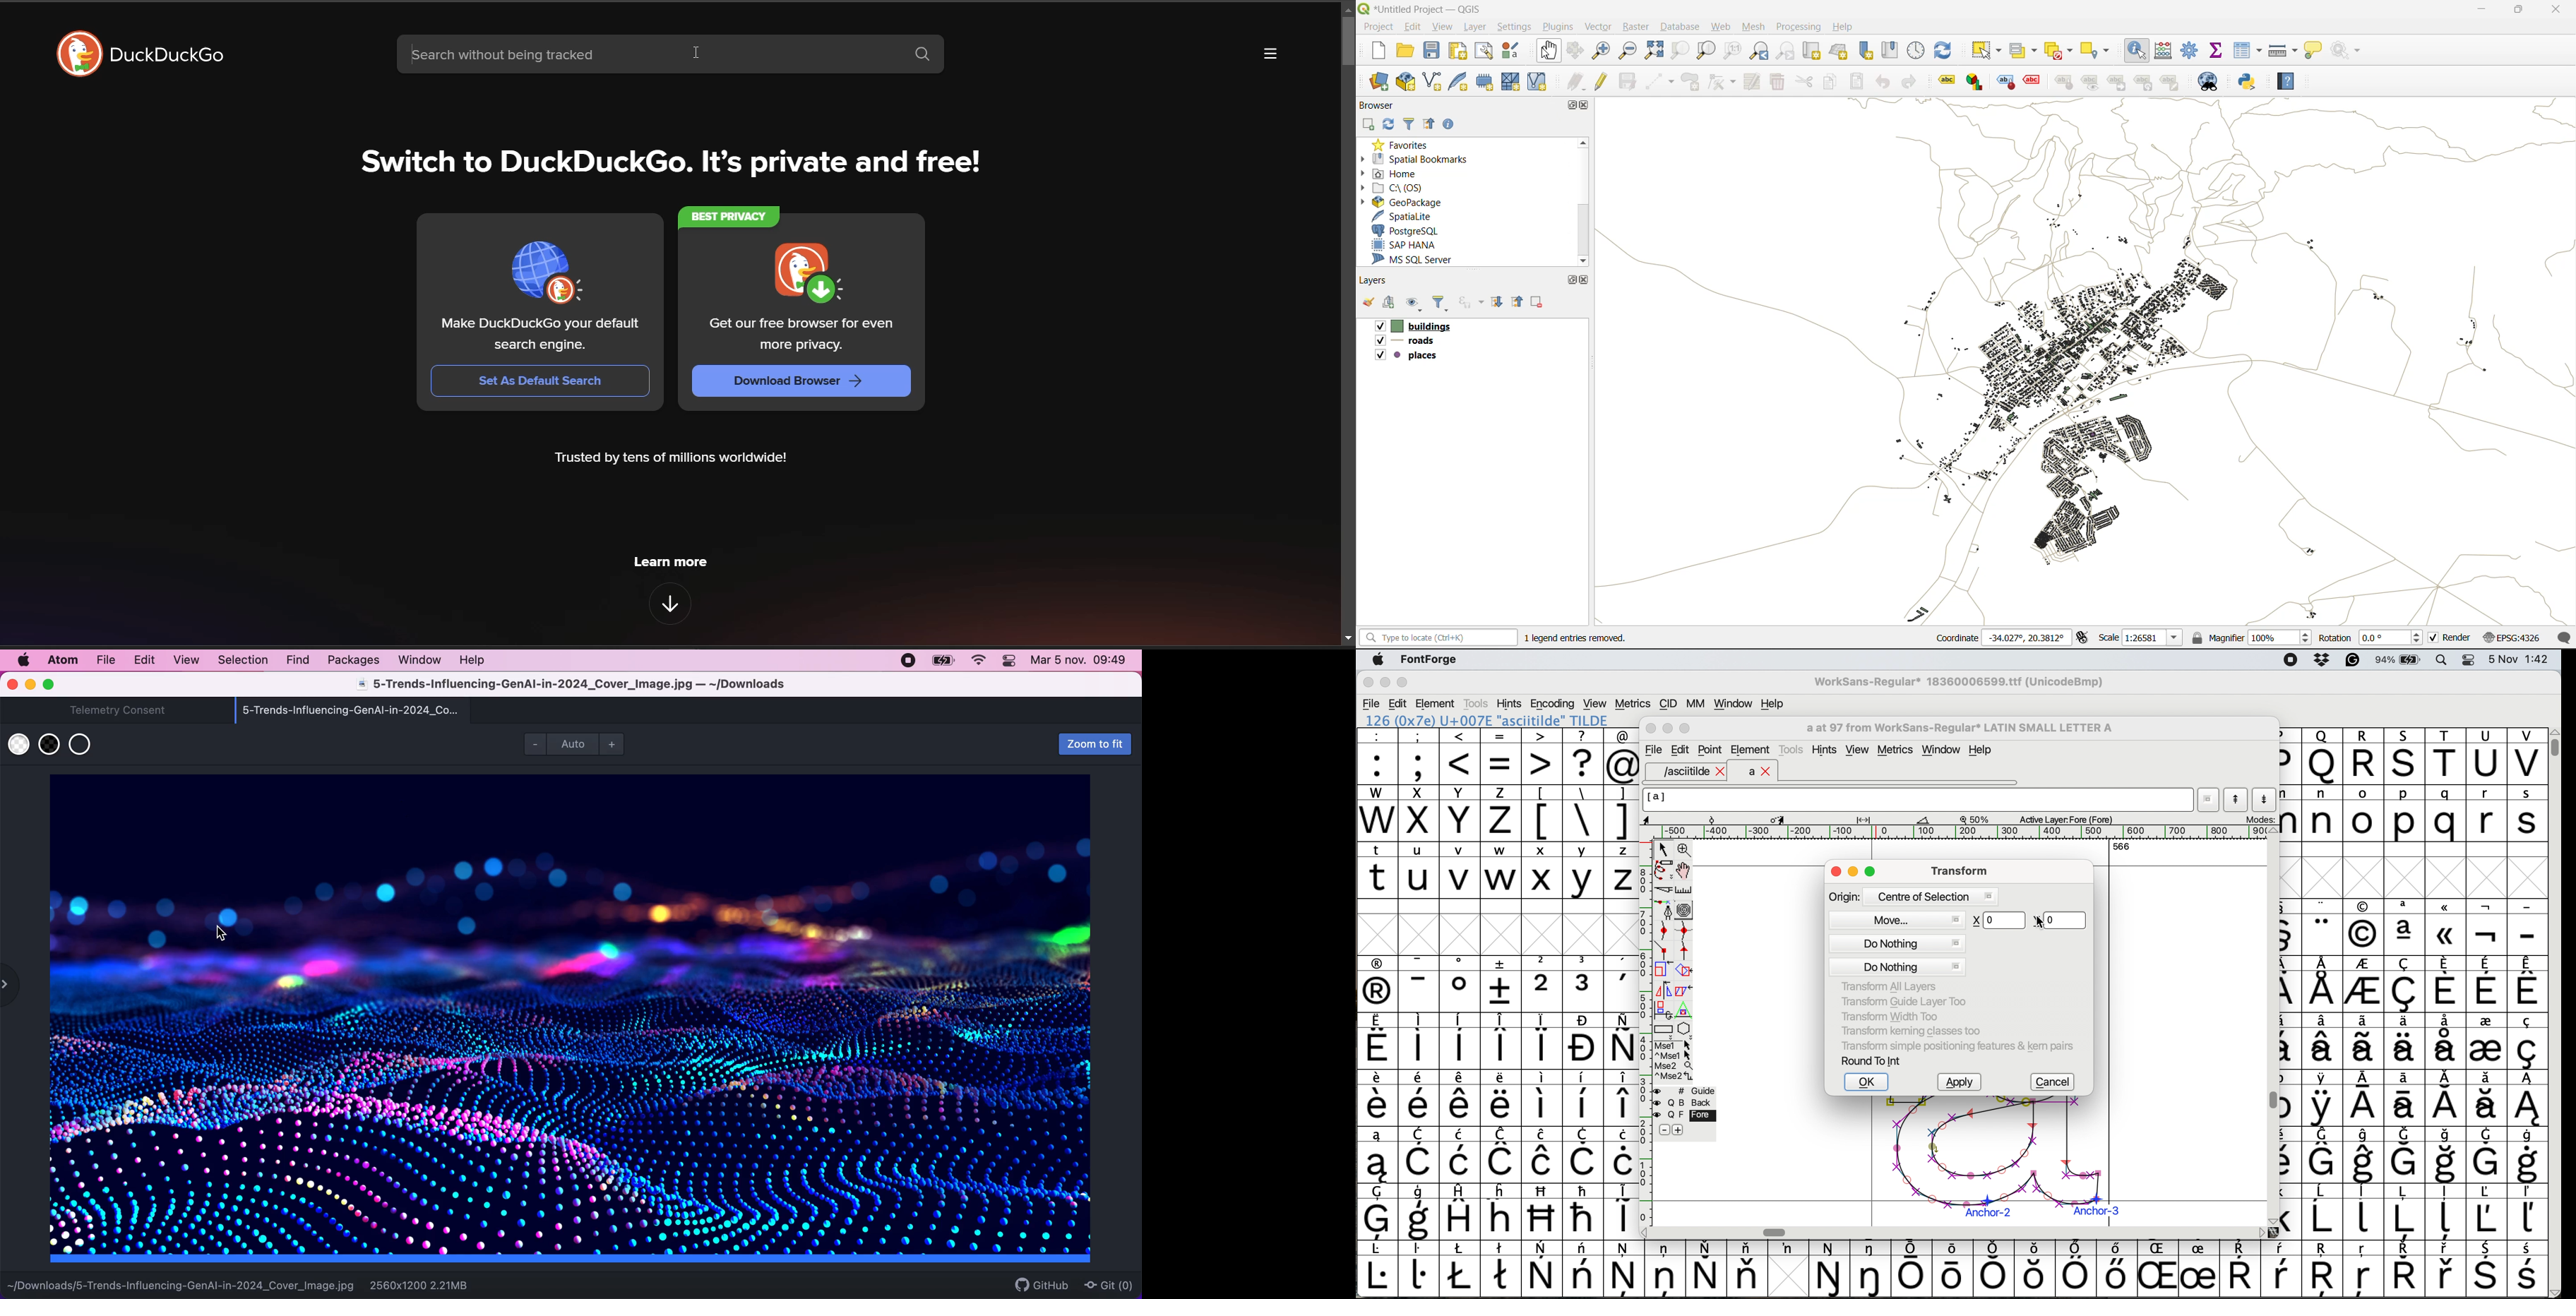  What do you see at coordinates (2448, 757) in the screenshot?
I see `T` at bounding box center [2448, 757].